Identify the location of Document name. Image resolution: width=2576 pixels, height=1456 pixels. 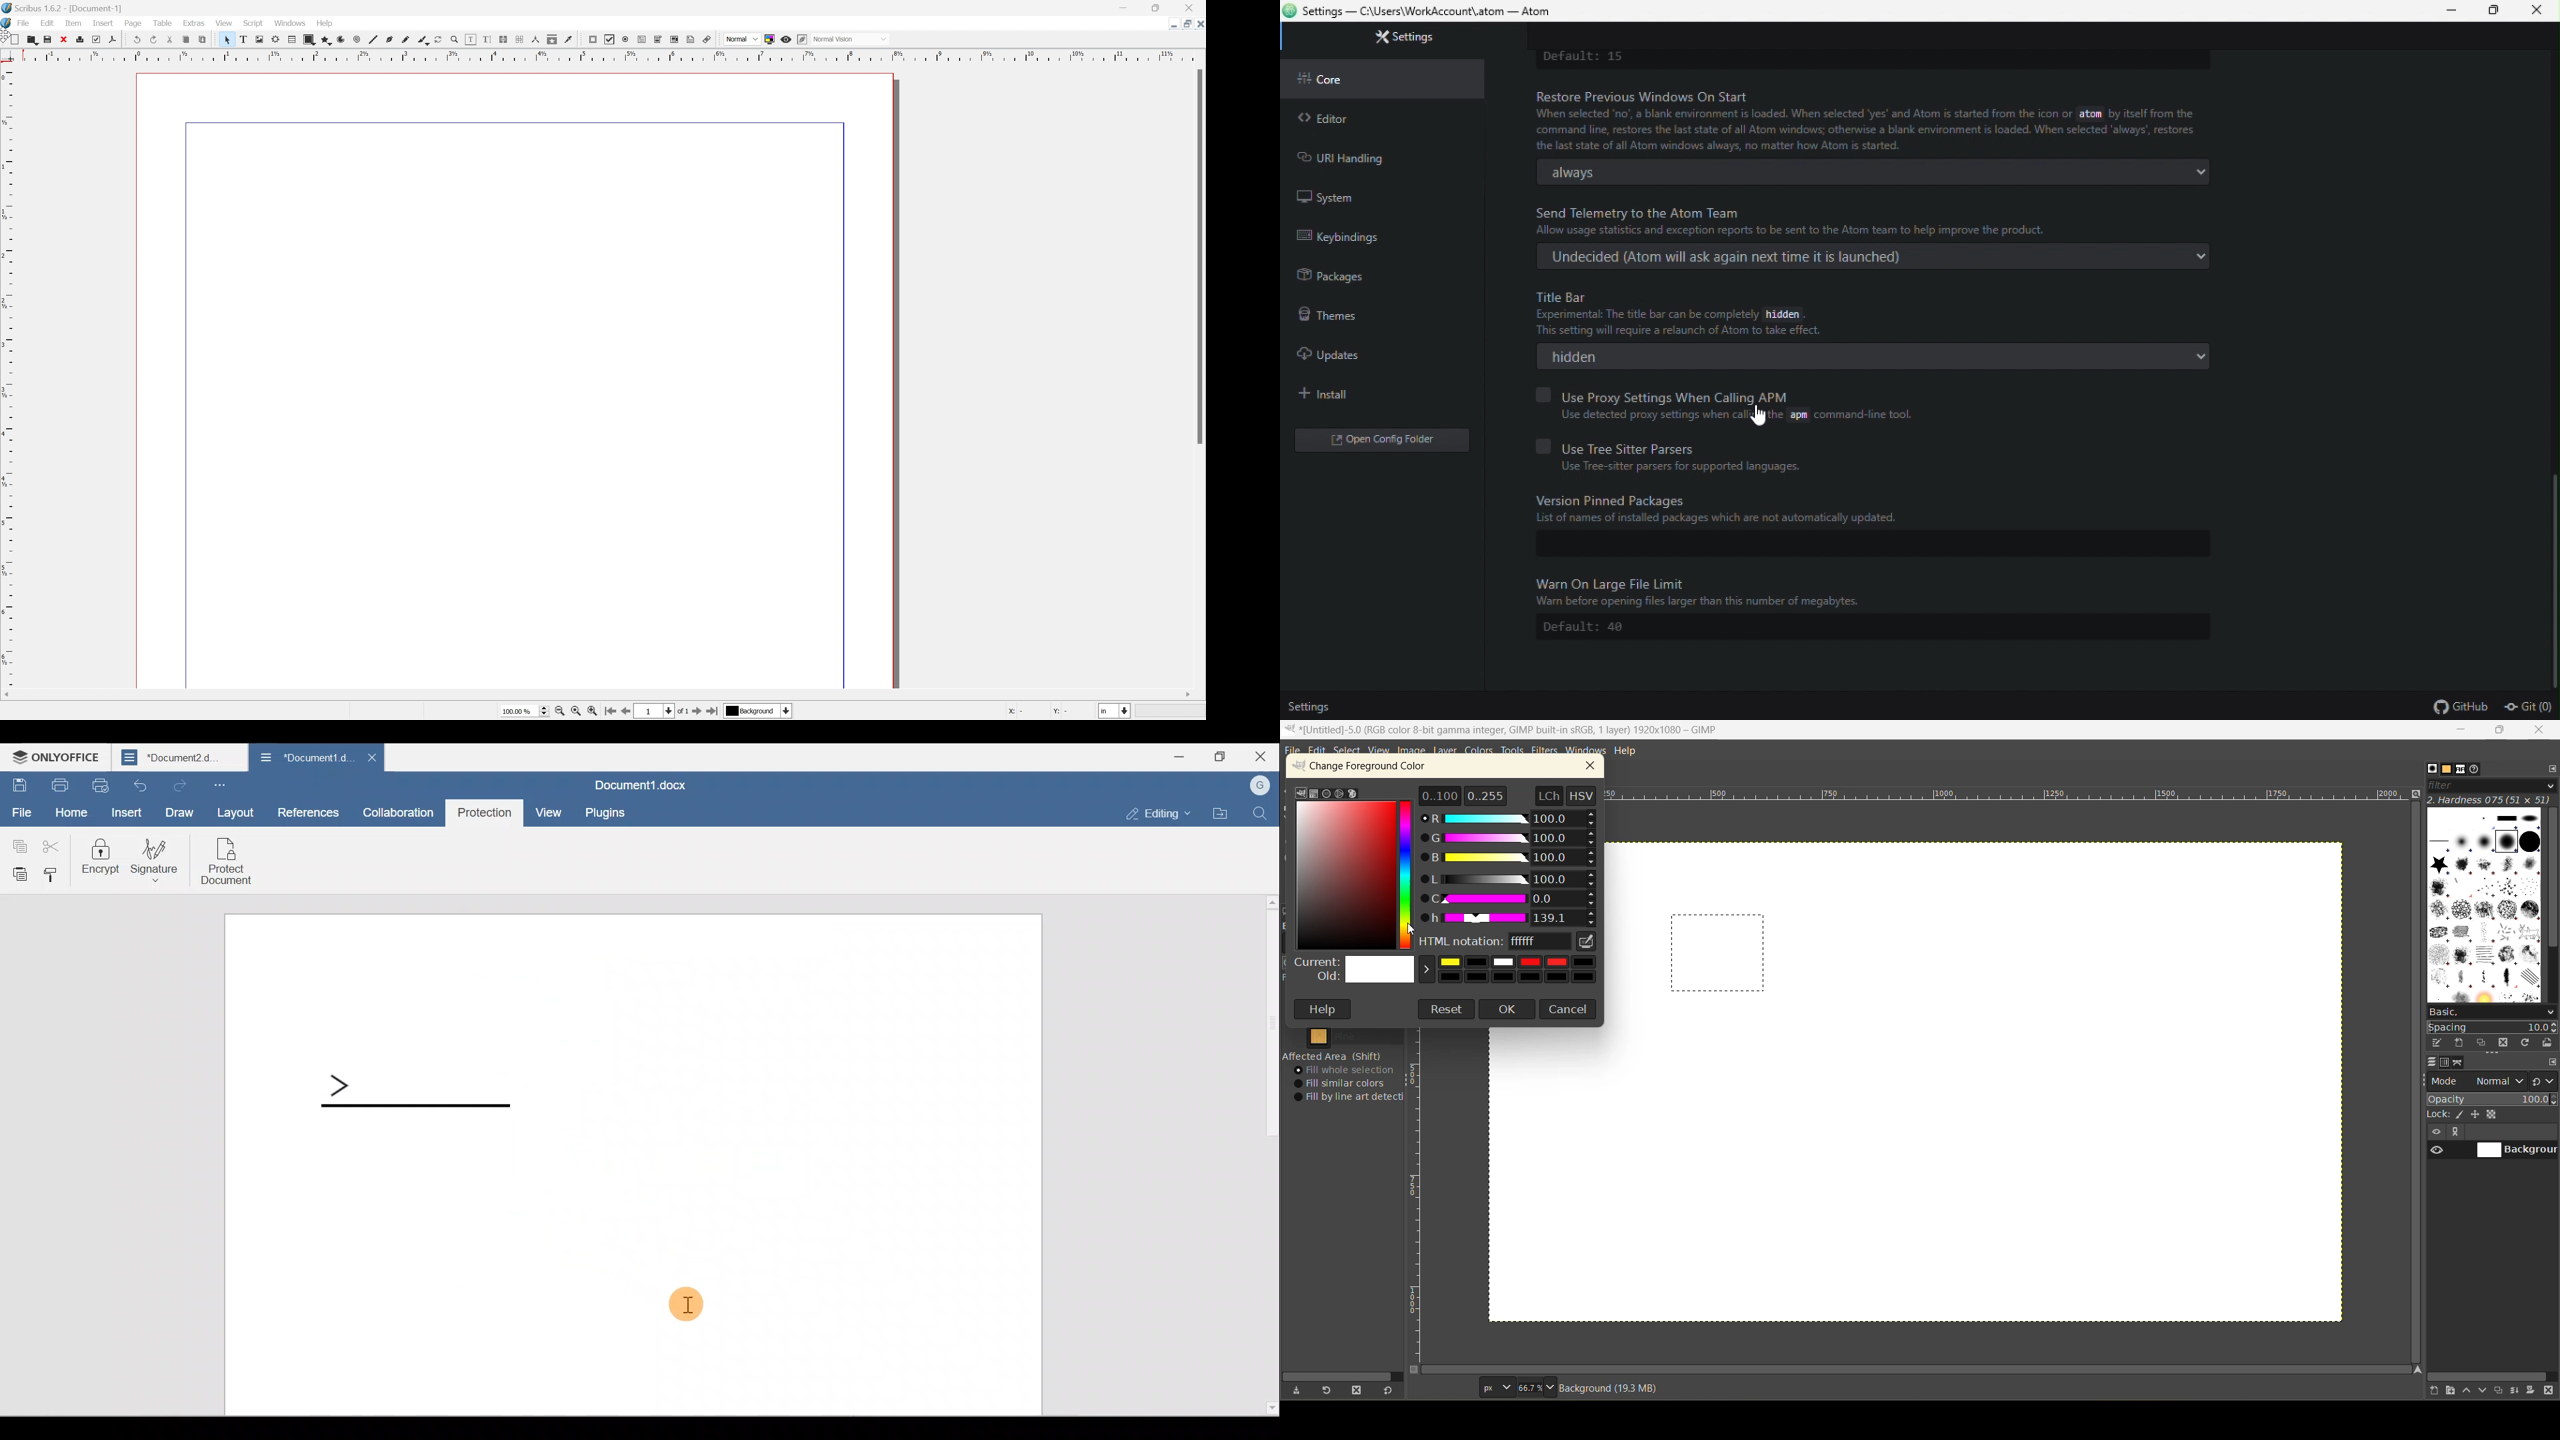
(305, 756).